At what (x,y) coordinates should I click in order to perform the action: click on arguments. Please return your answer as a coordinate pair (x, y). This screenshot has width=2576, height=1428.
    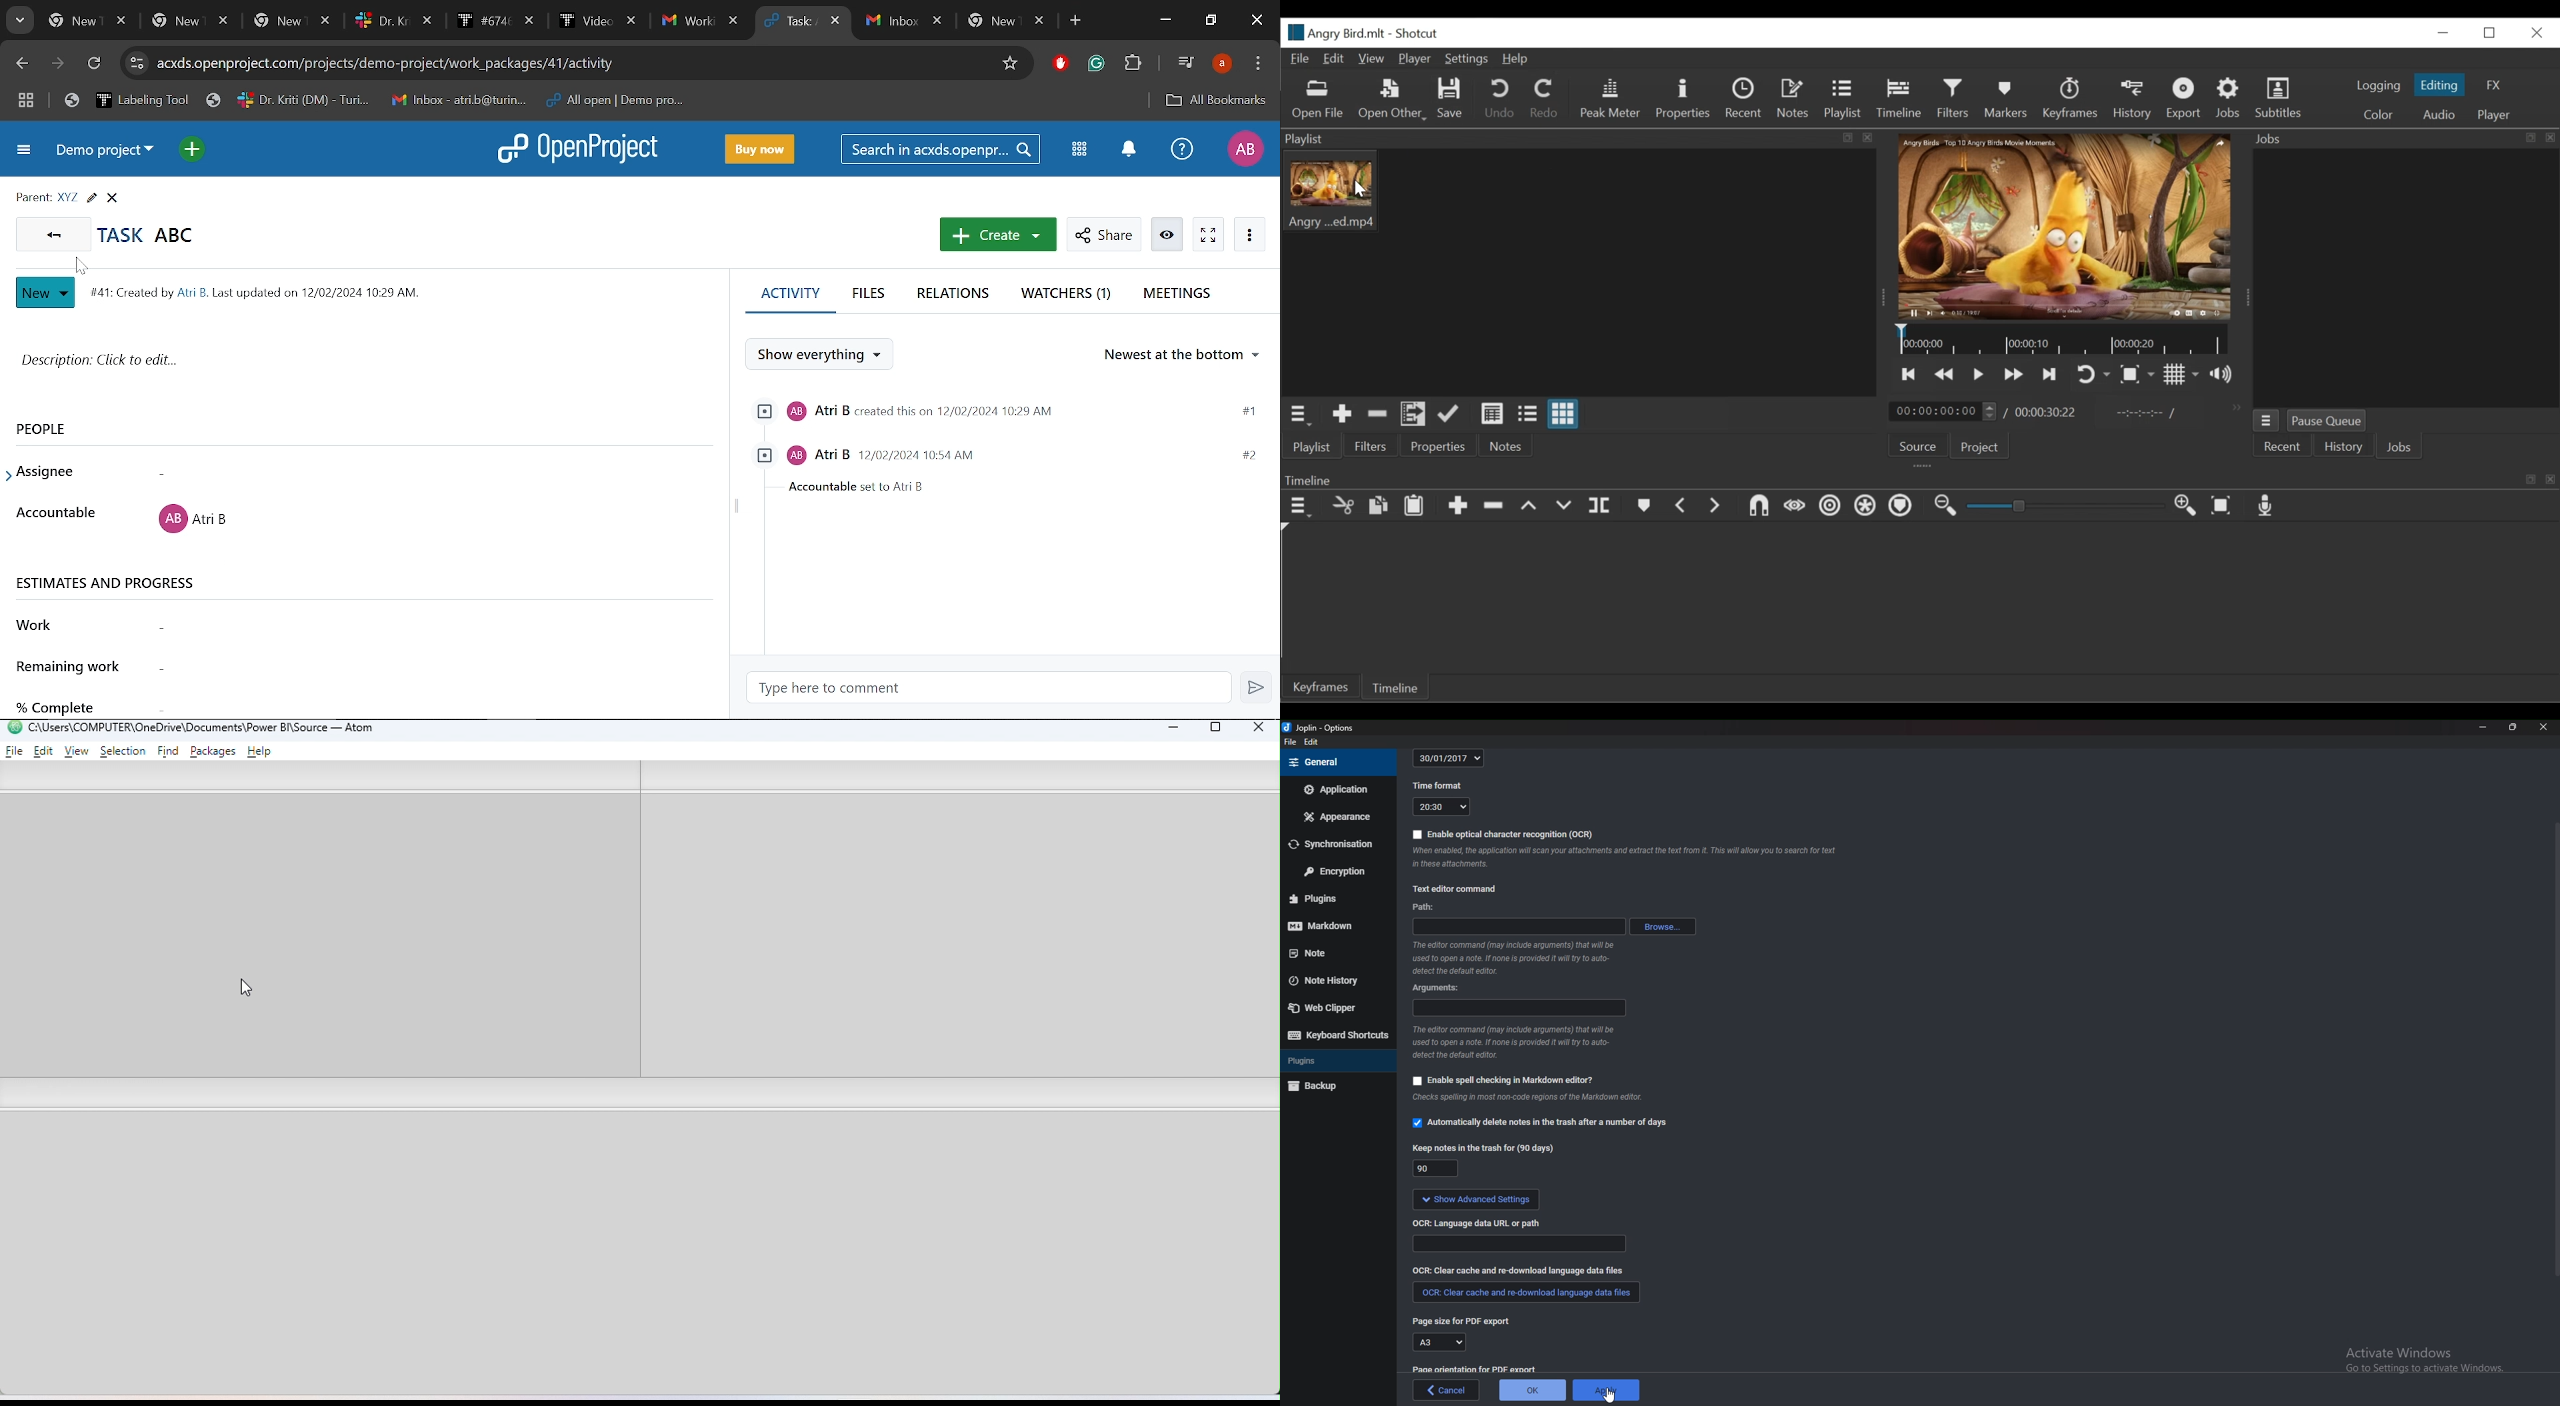
    Looking at the image, I should click on (1518, 1009).